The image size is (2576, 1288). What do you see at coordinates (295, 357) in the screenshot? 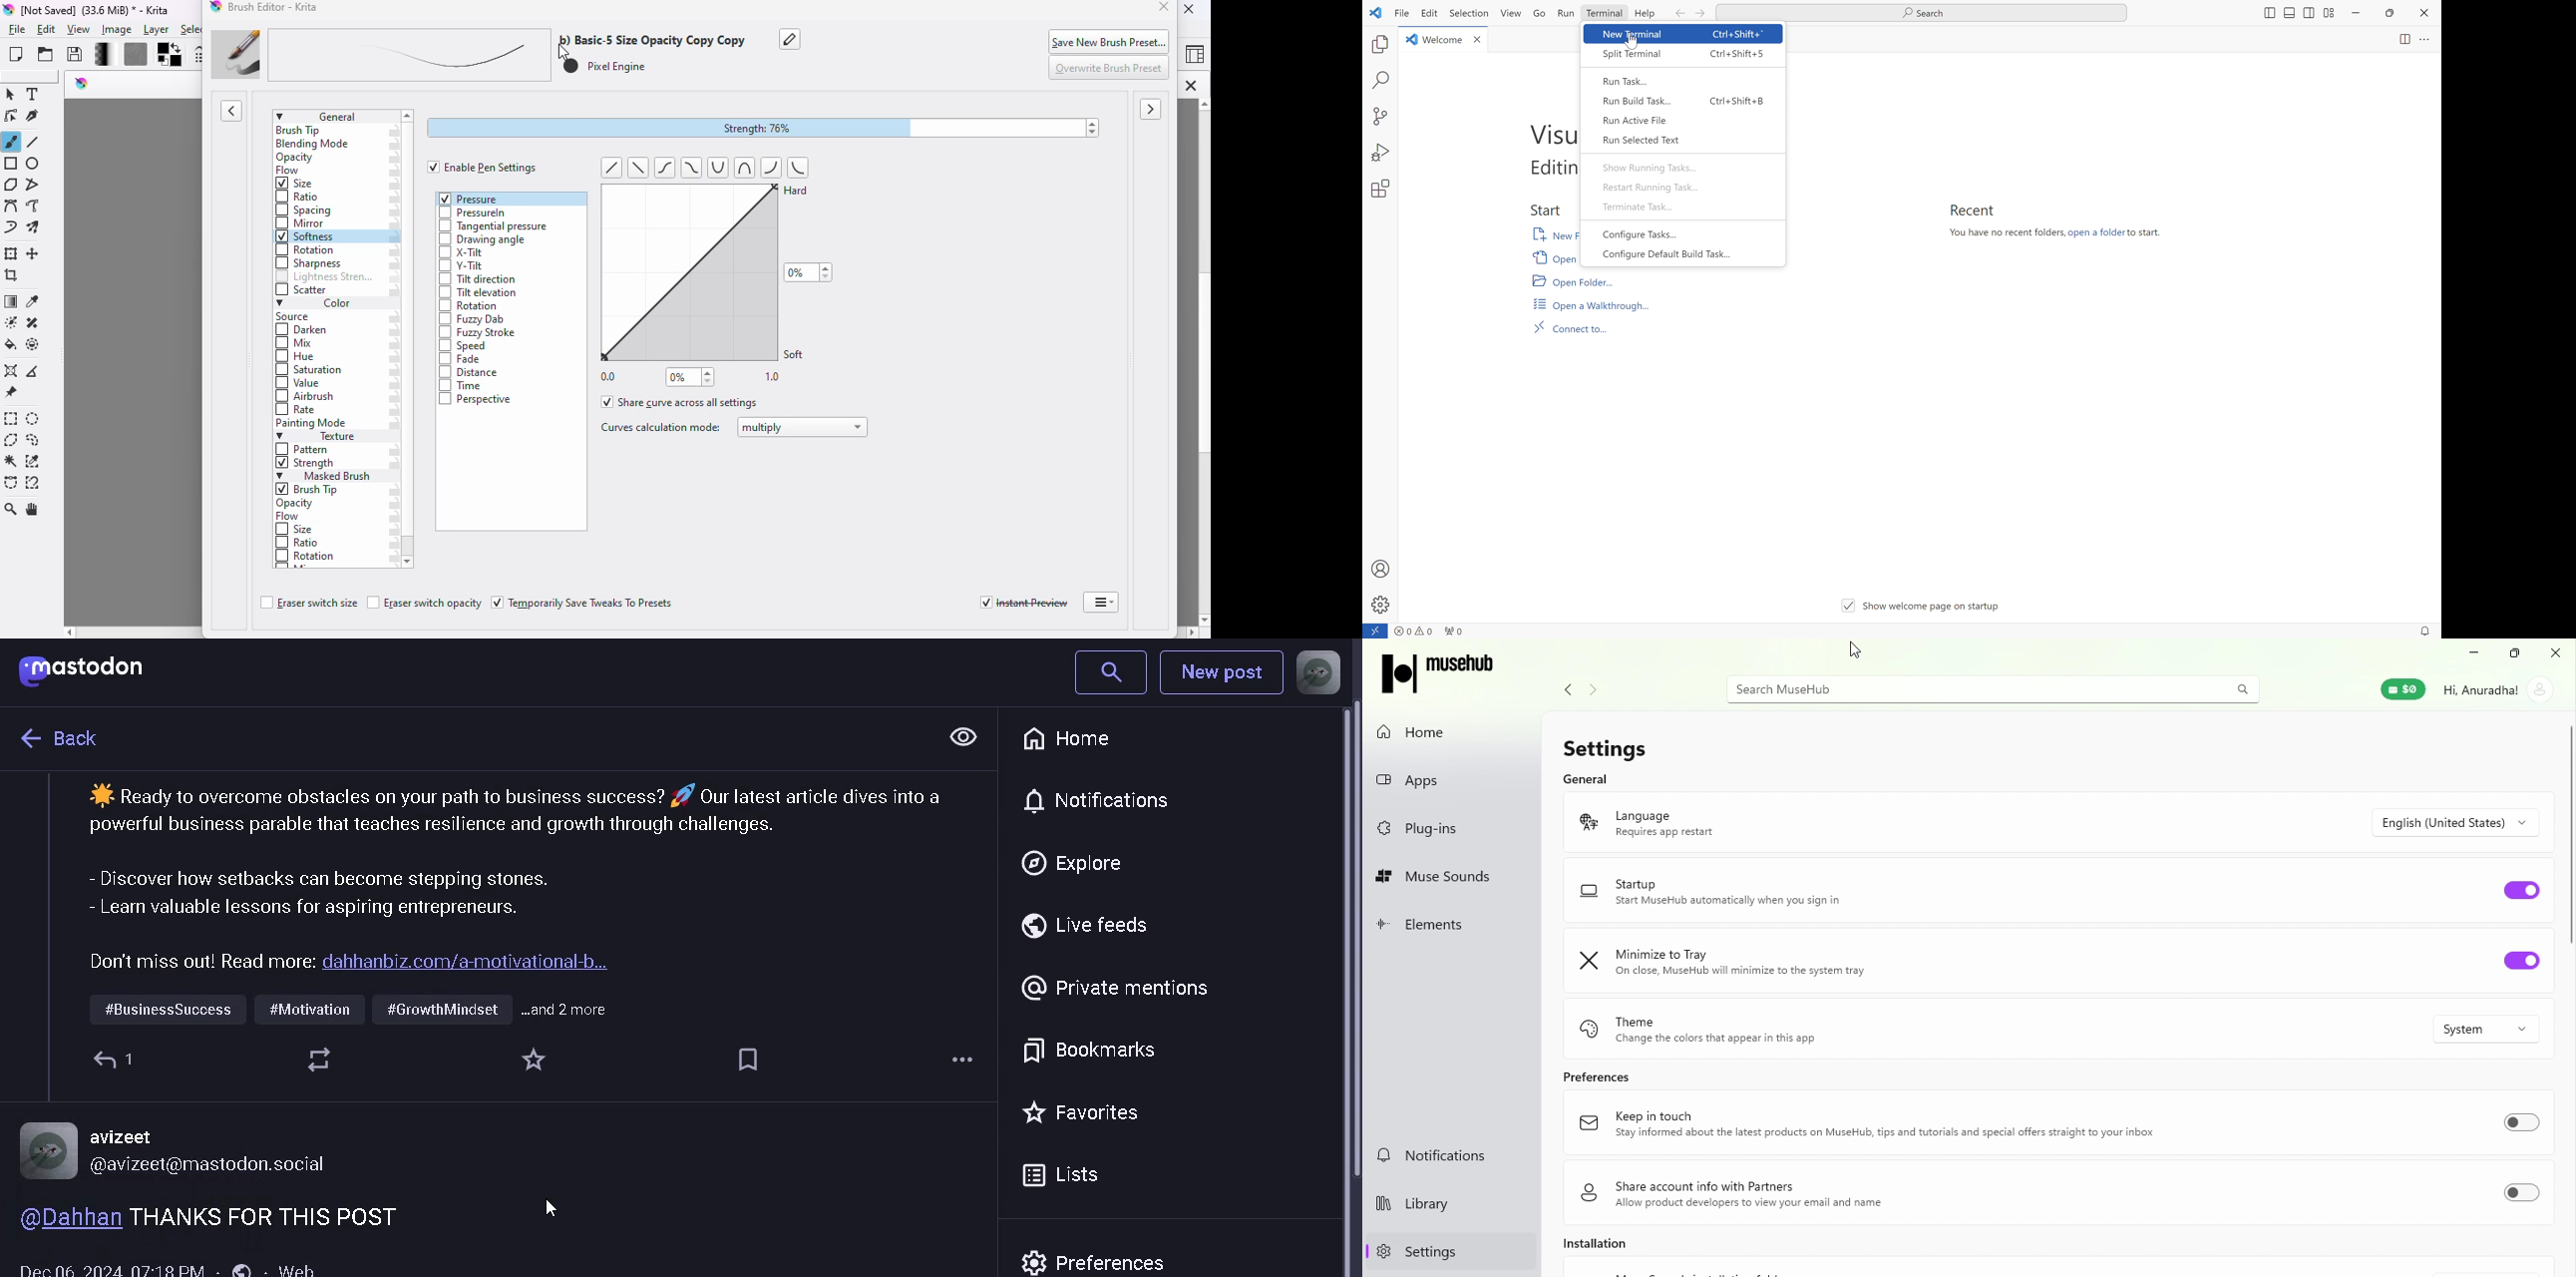
I see `hue` at bounding box center [295, 357].